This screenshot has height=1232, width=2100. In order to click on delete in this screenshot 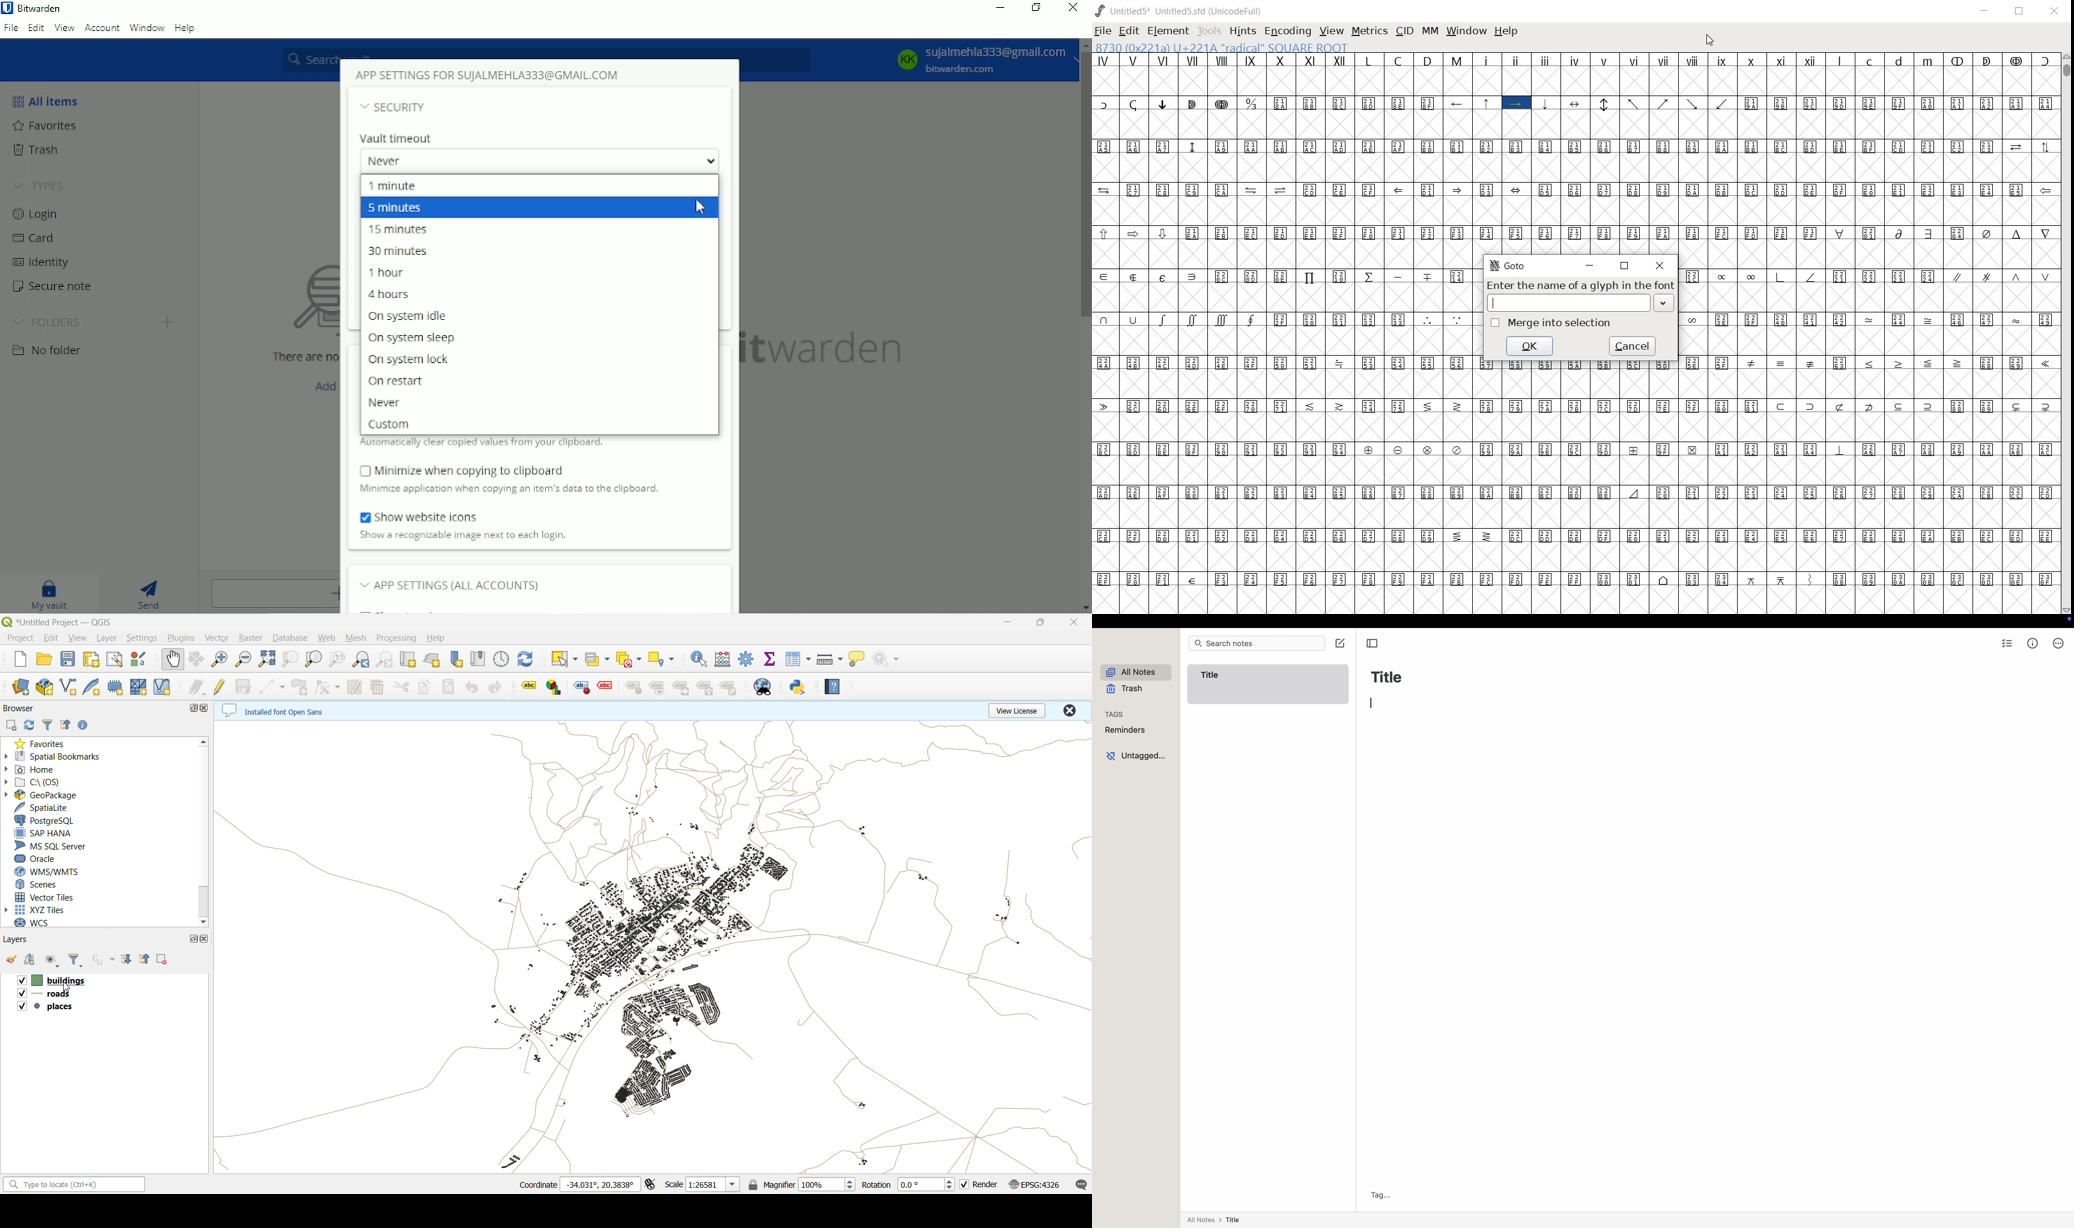, I will do `click(377, 687)`.